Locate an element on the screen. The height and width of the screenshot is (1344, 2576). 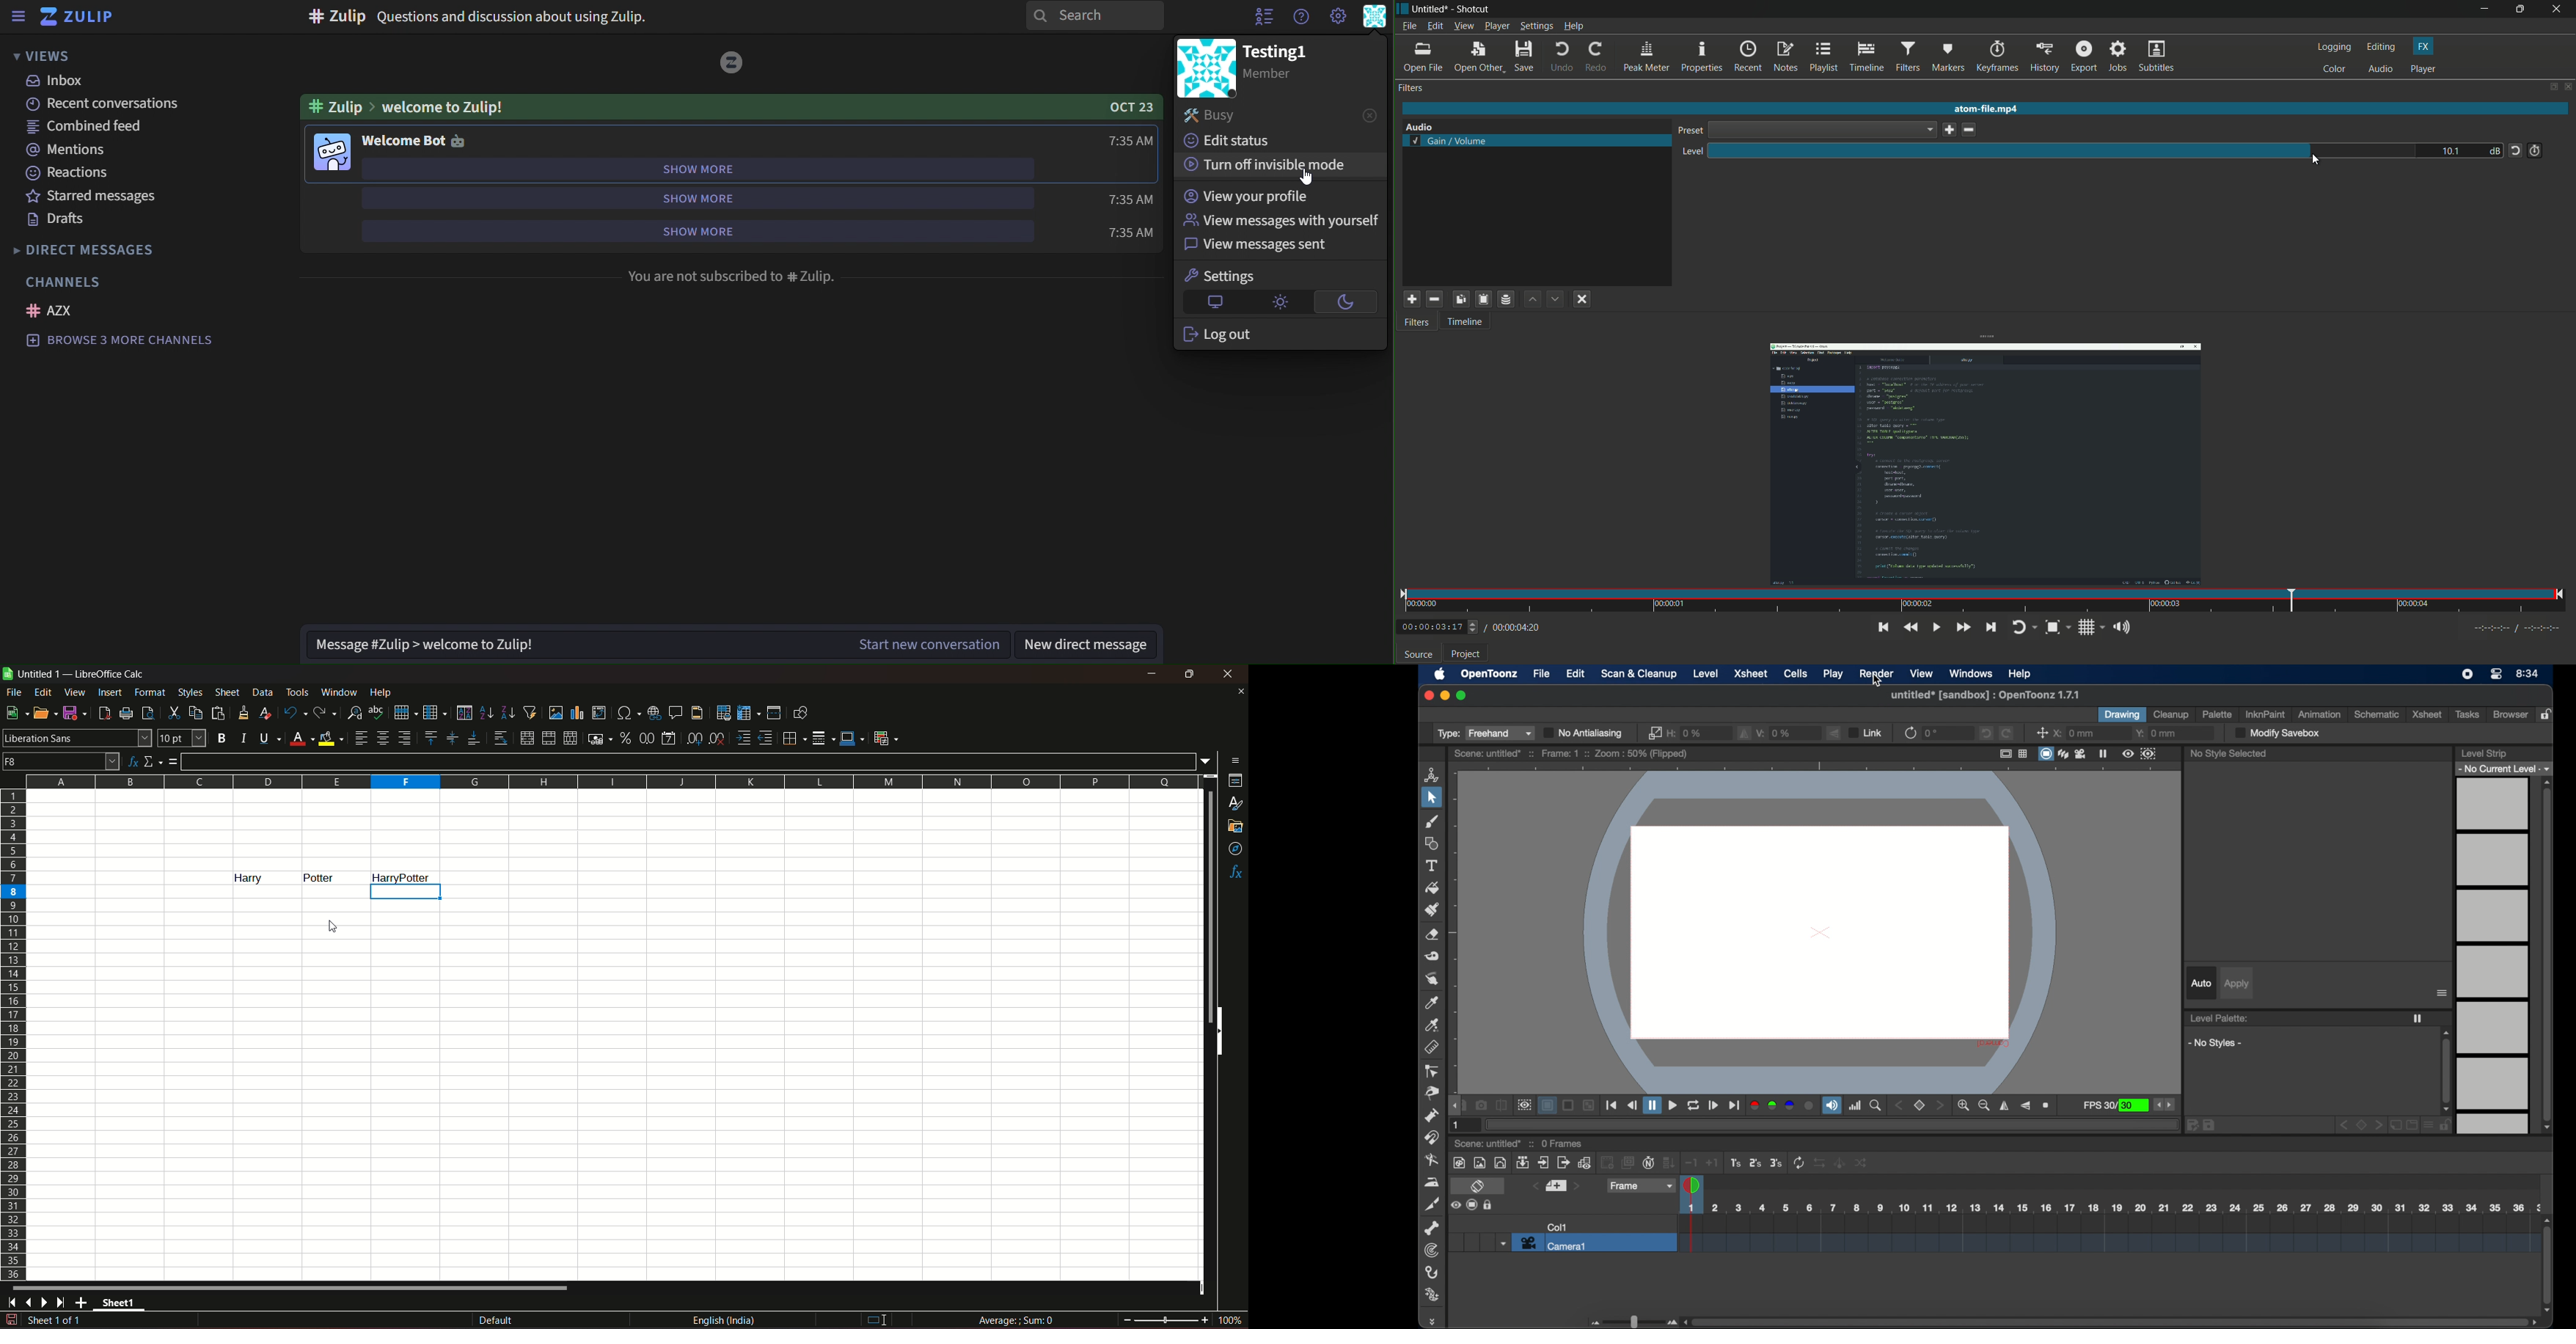
help menu is located at coordinates (1573, 26).